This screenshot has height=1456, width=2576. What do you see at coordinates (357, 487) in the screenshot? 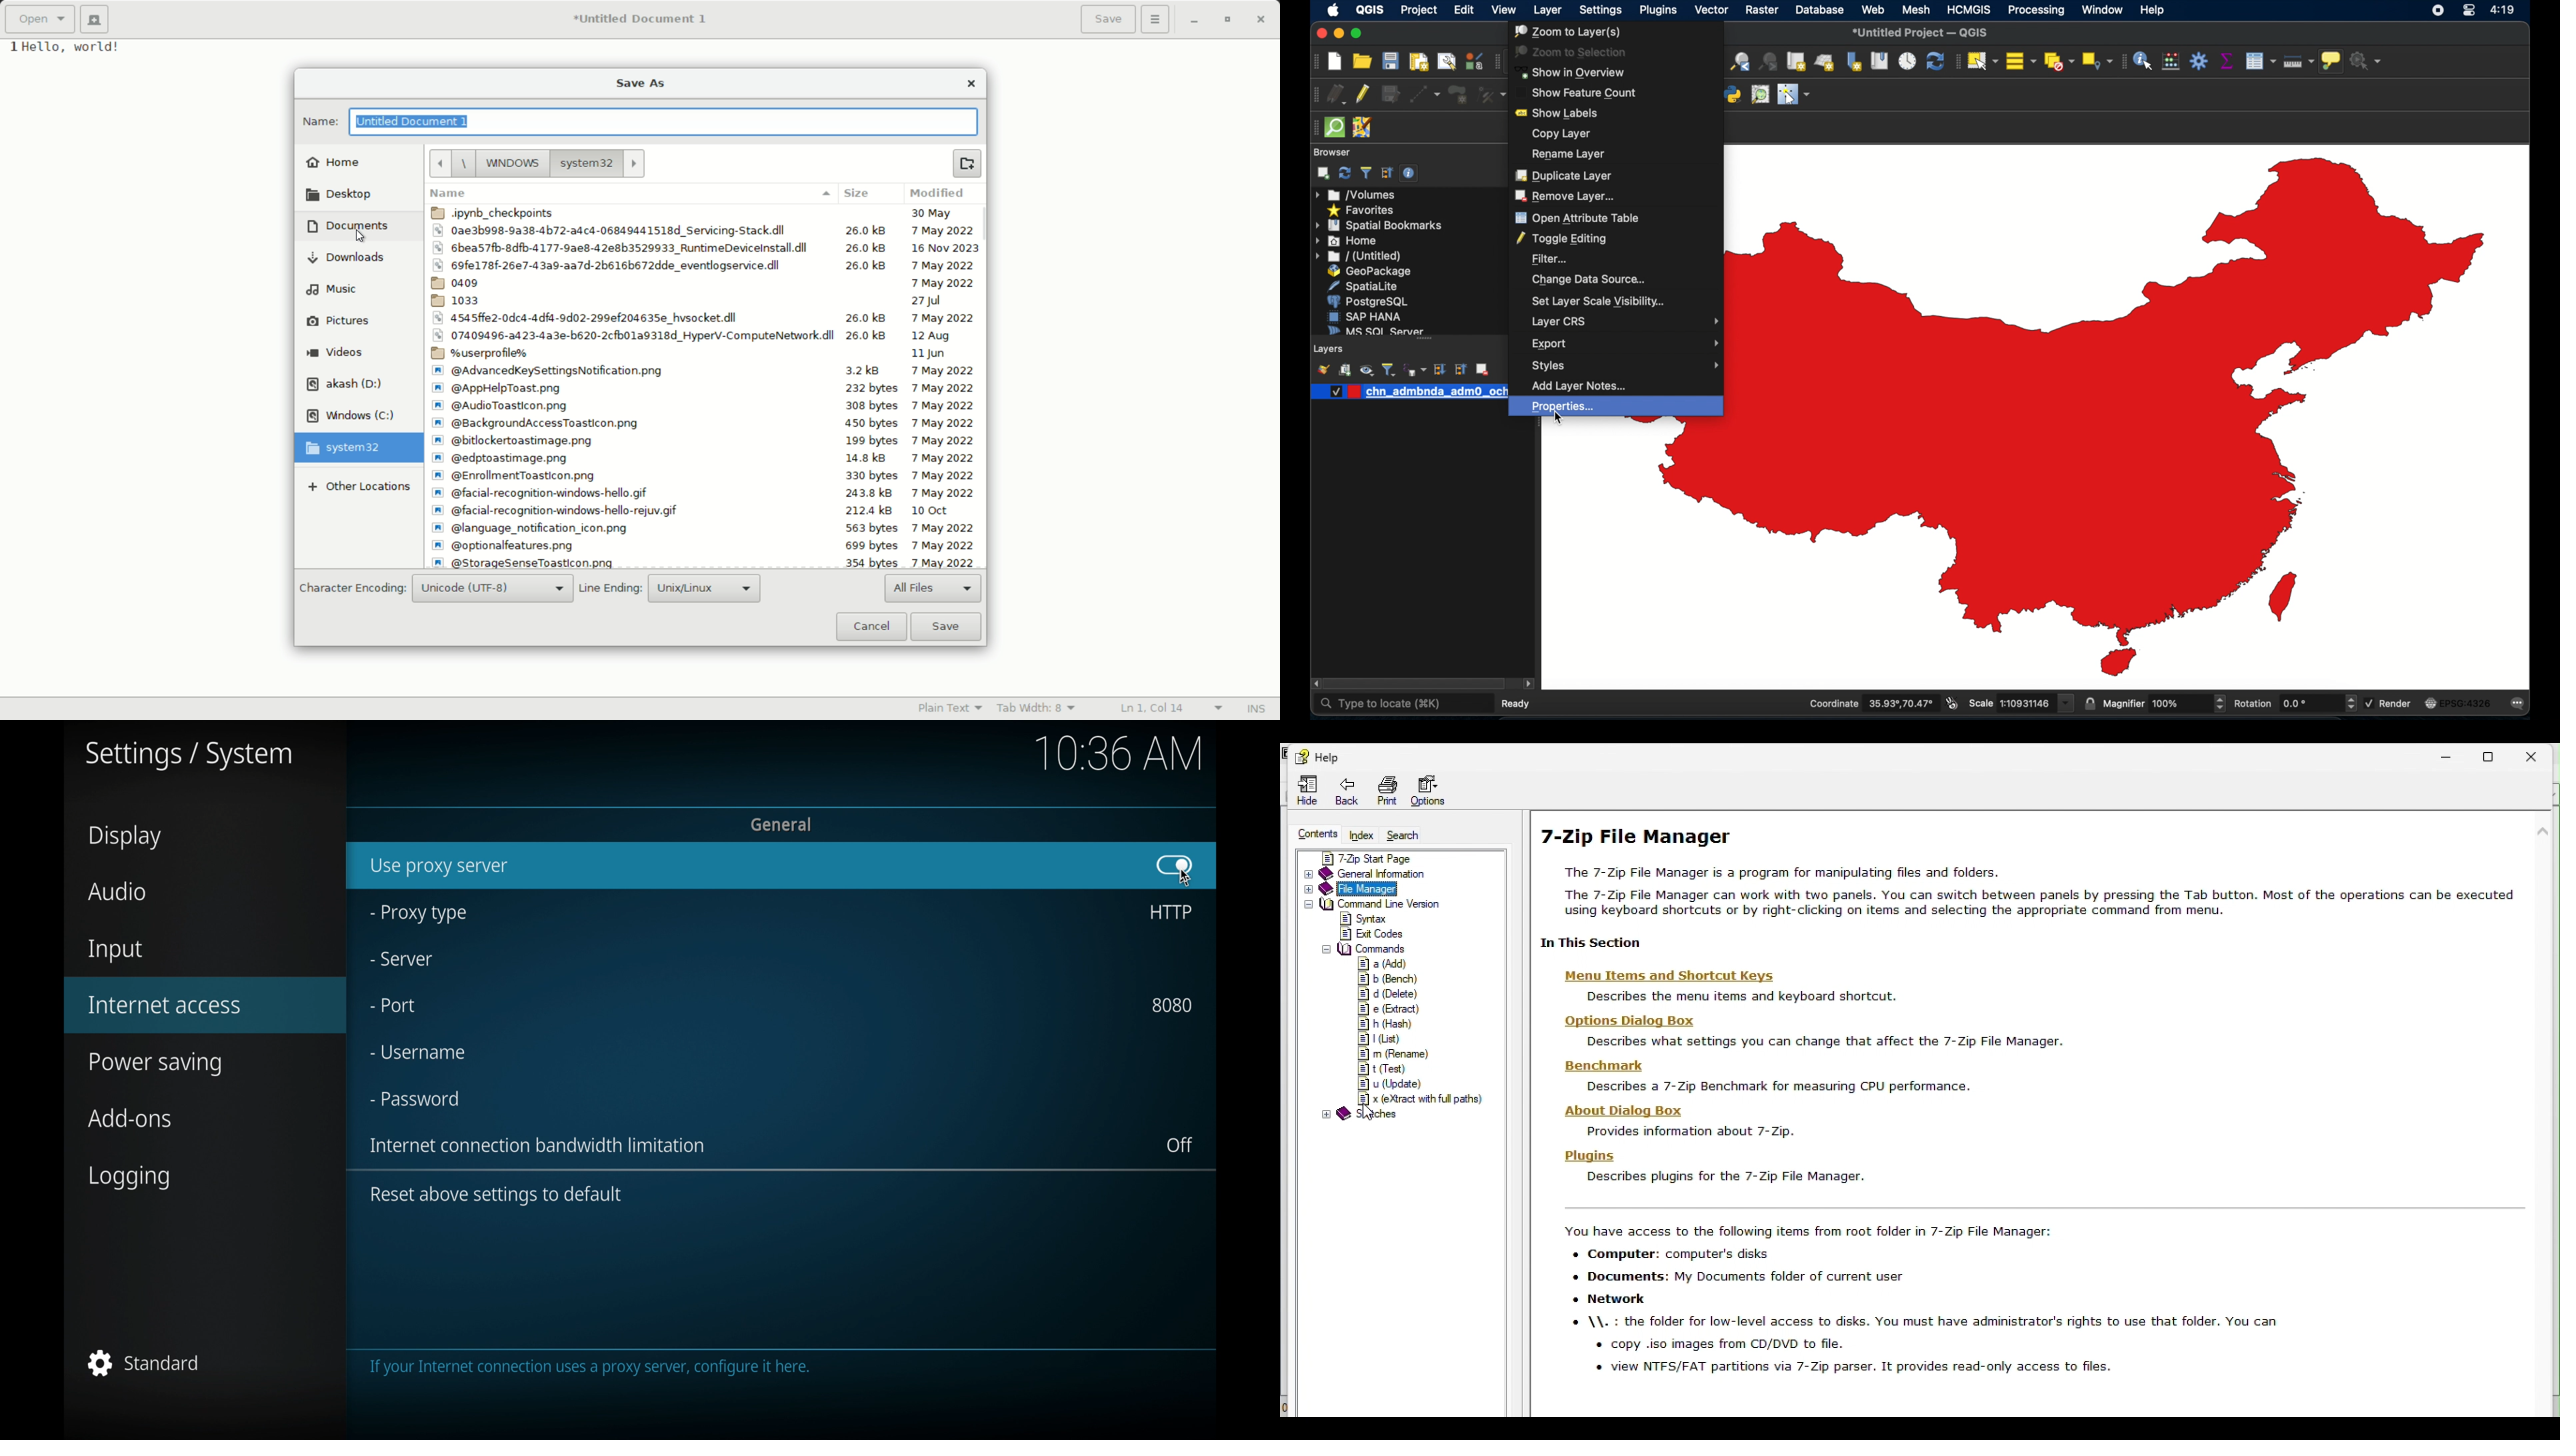
I see `Add other locations` at bounding box center [357, 487].